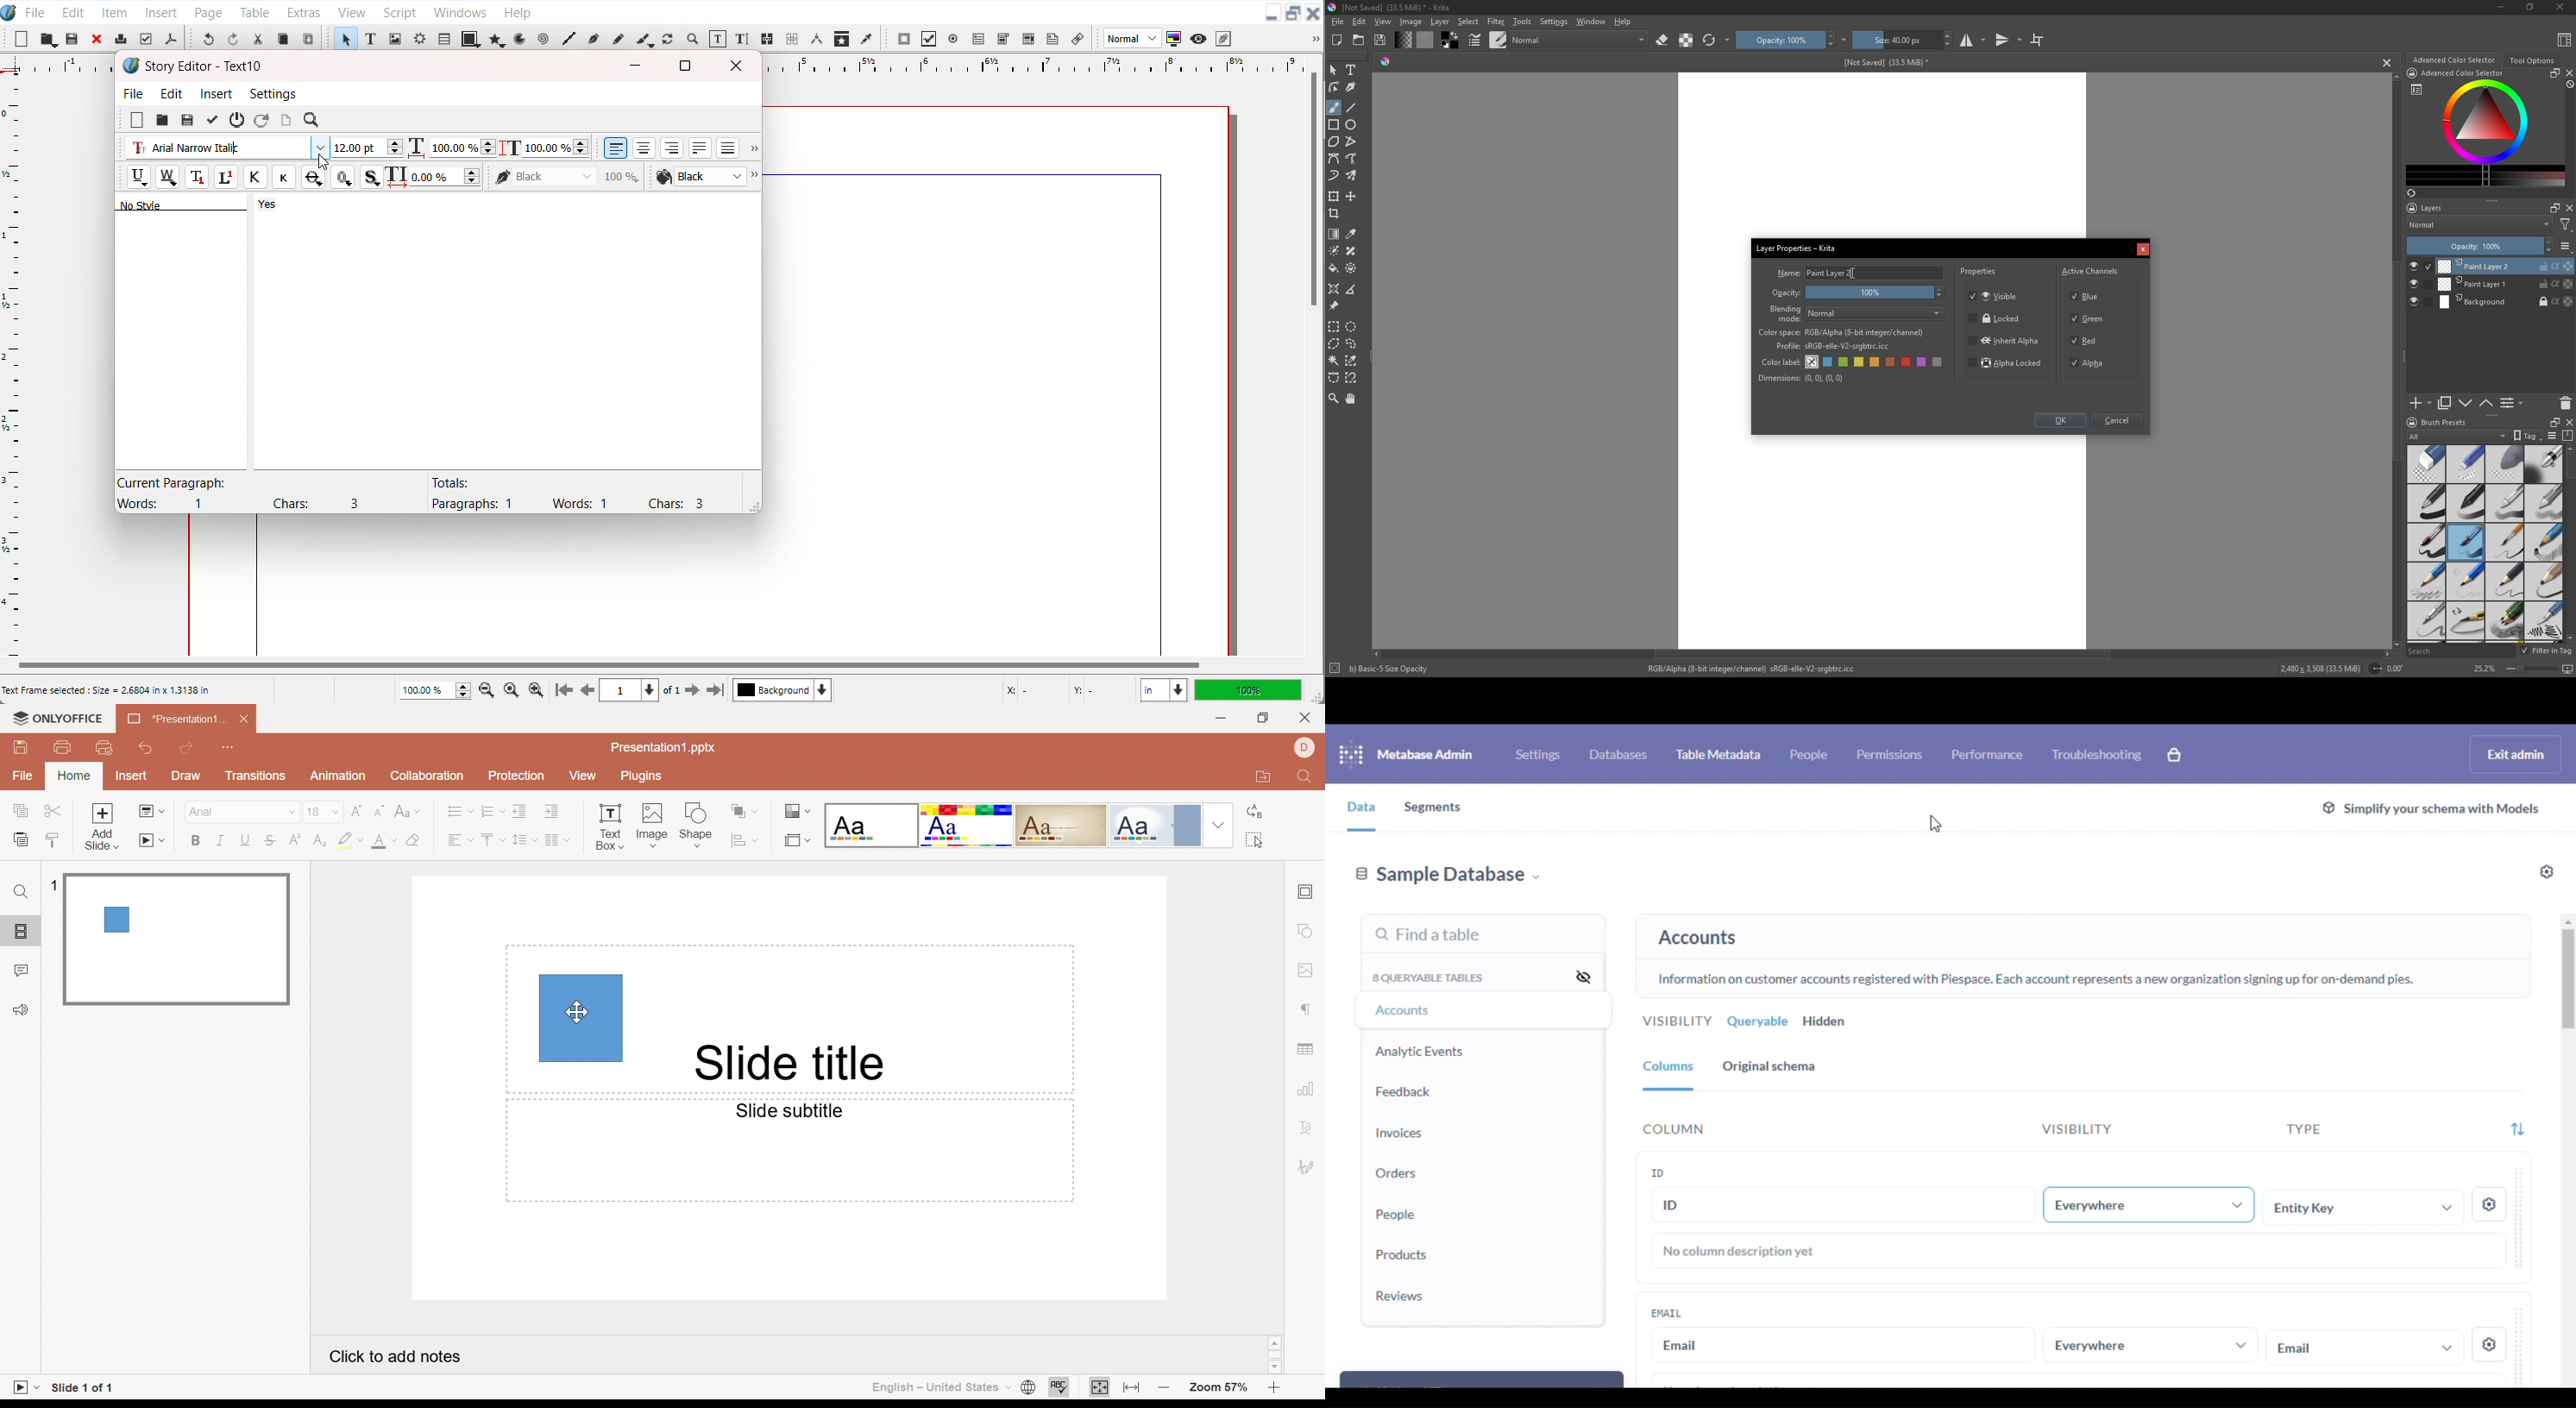 The height and width of the screenshot is (1428, 2576). Describe the element at coordinates (24, 970) in the screenshot. I see `comments` at that location.